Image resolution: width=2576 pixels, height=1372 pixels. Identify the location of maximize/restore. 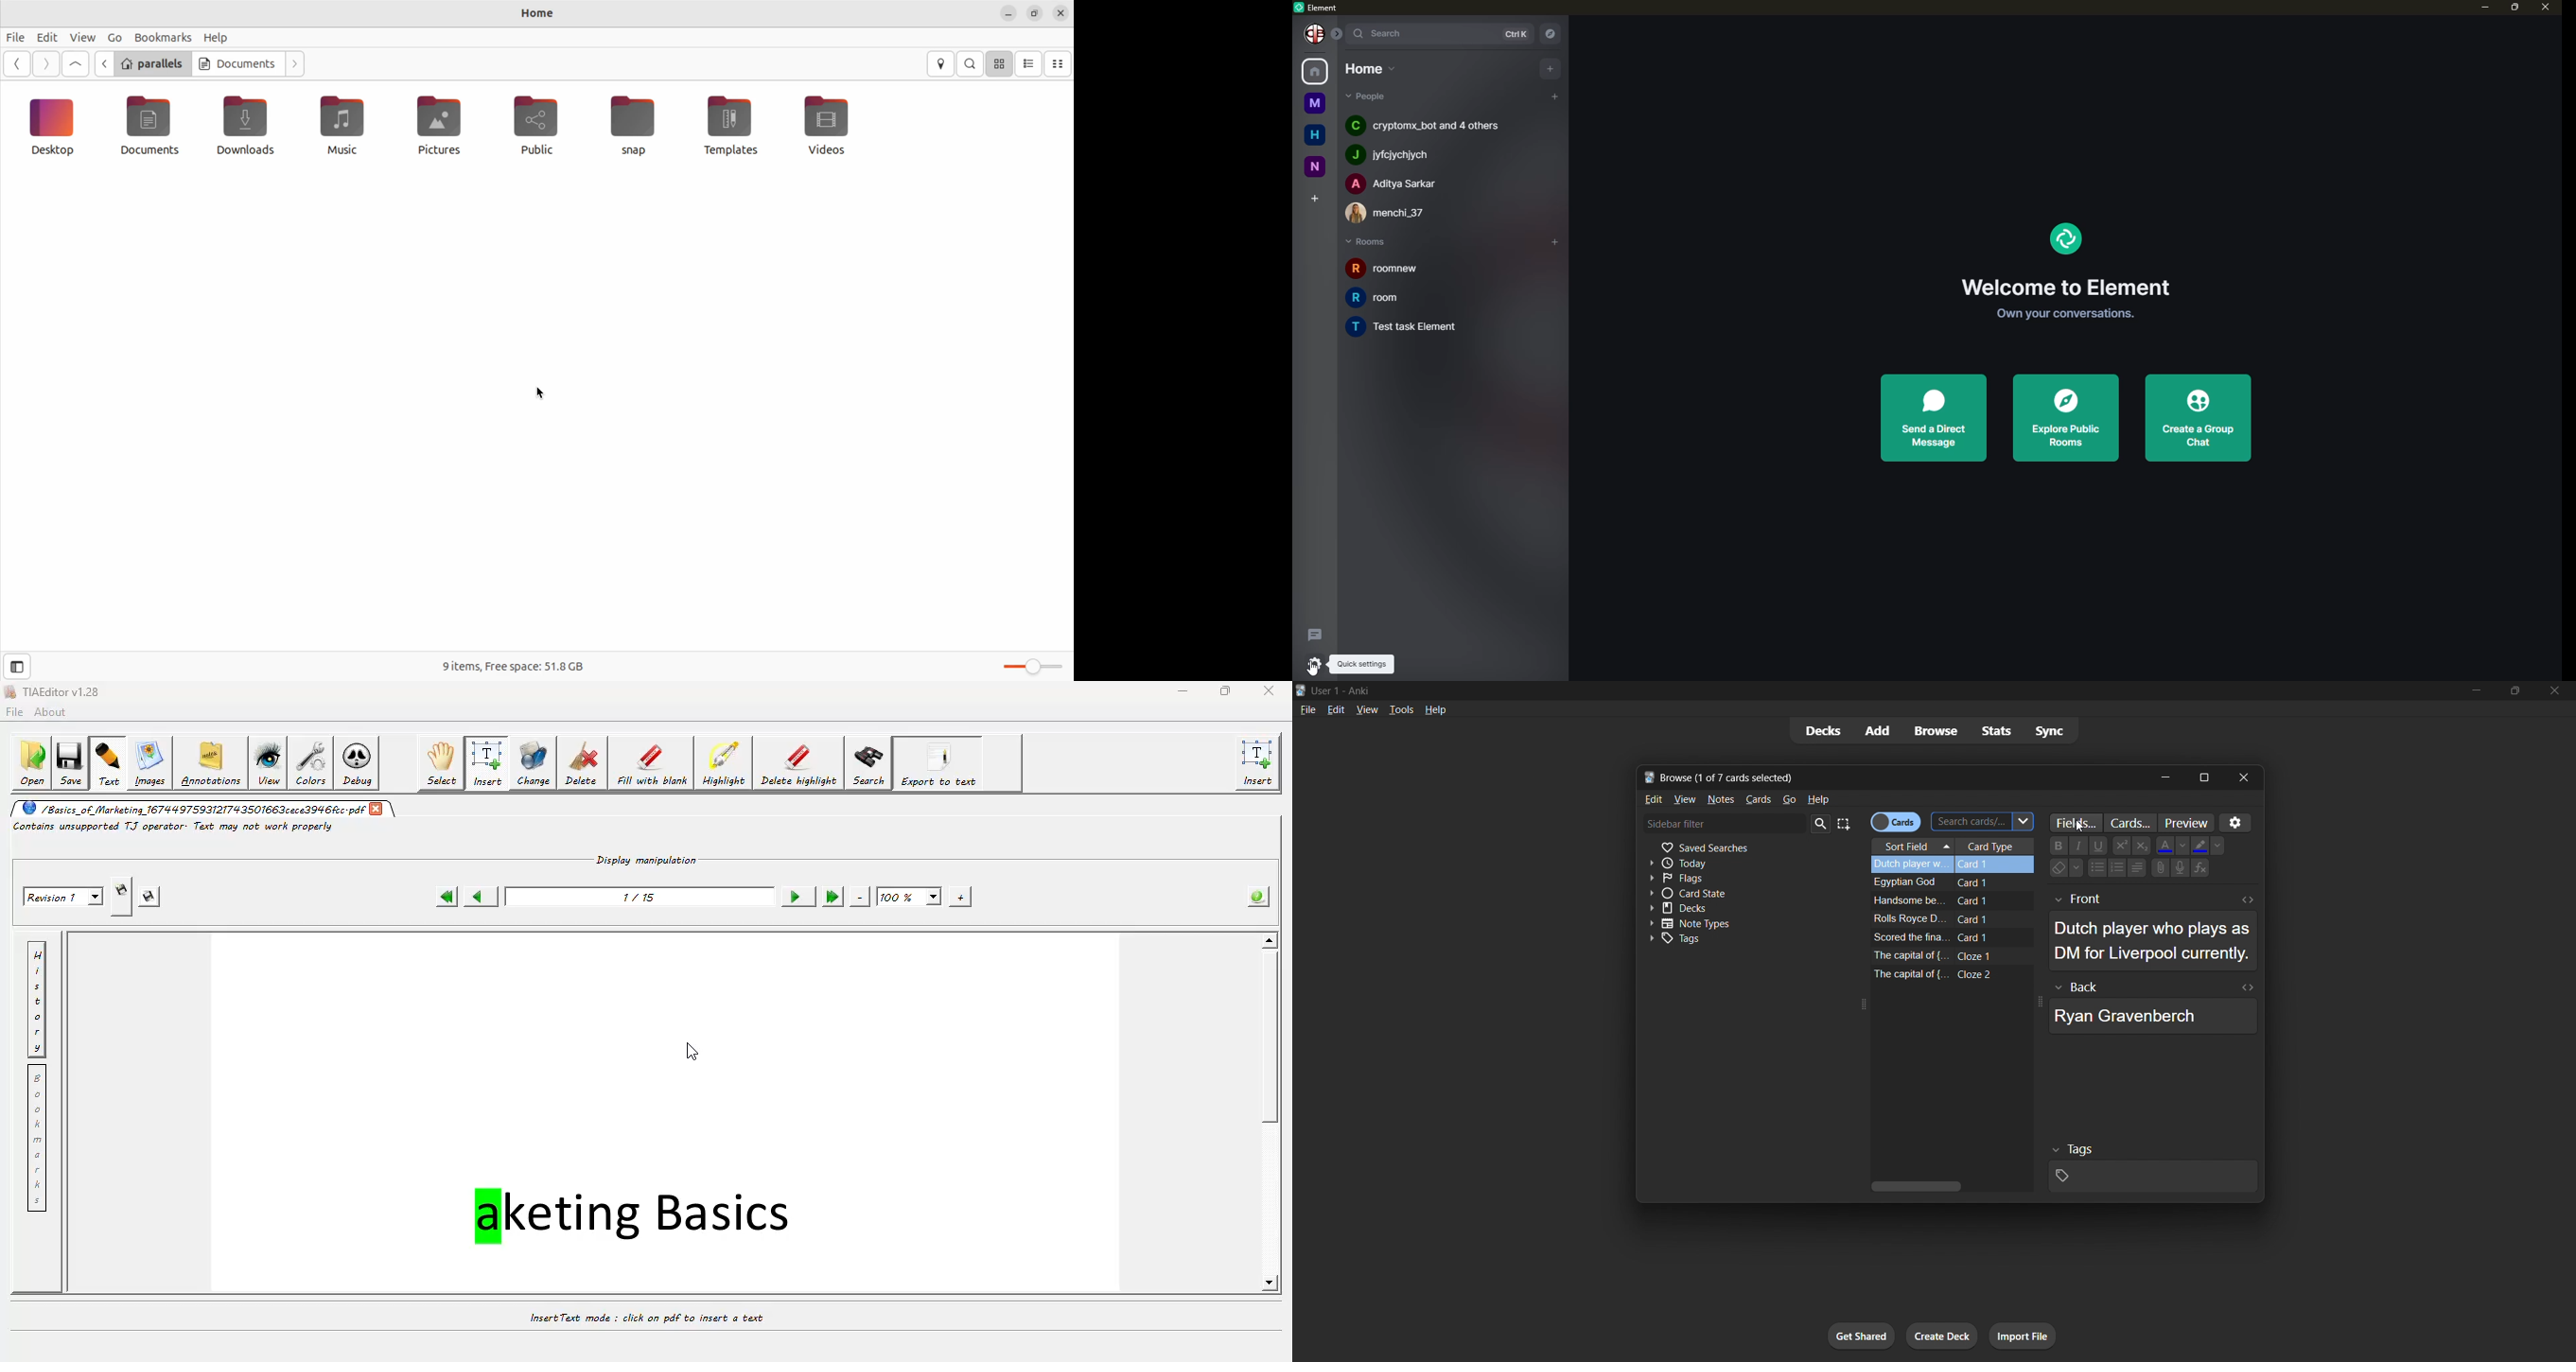
(2514, 692).